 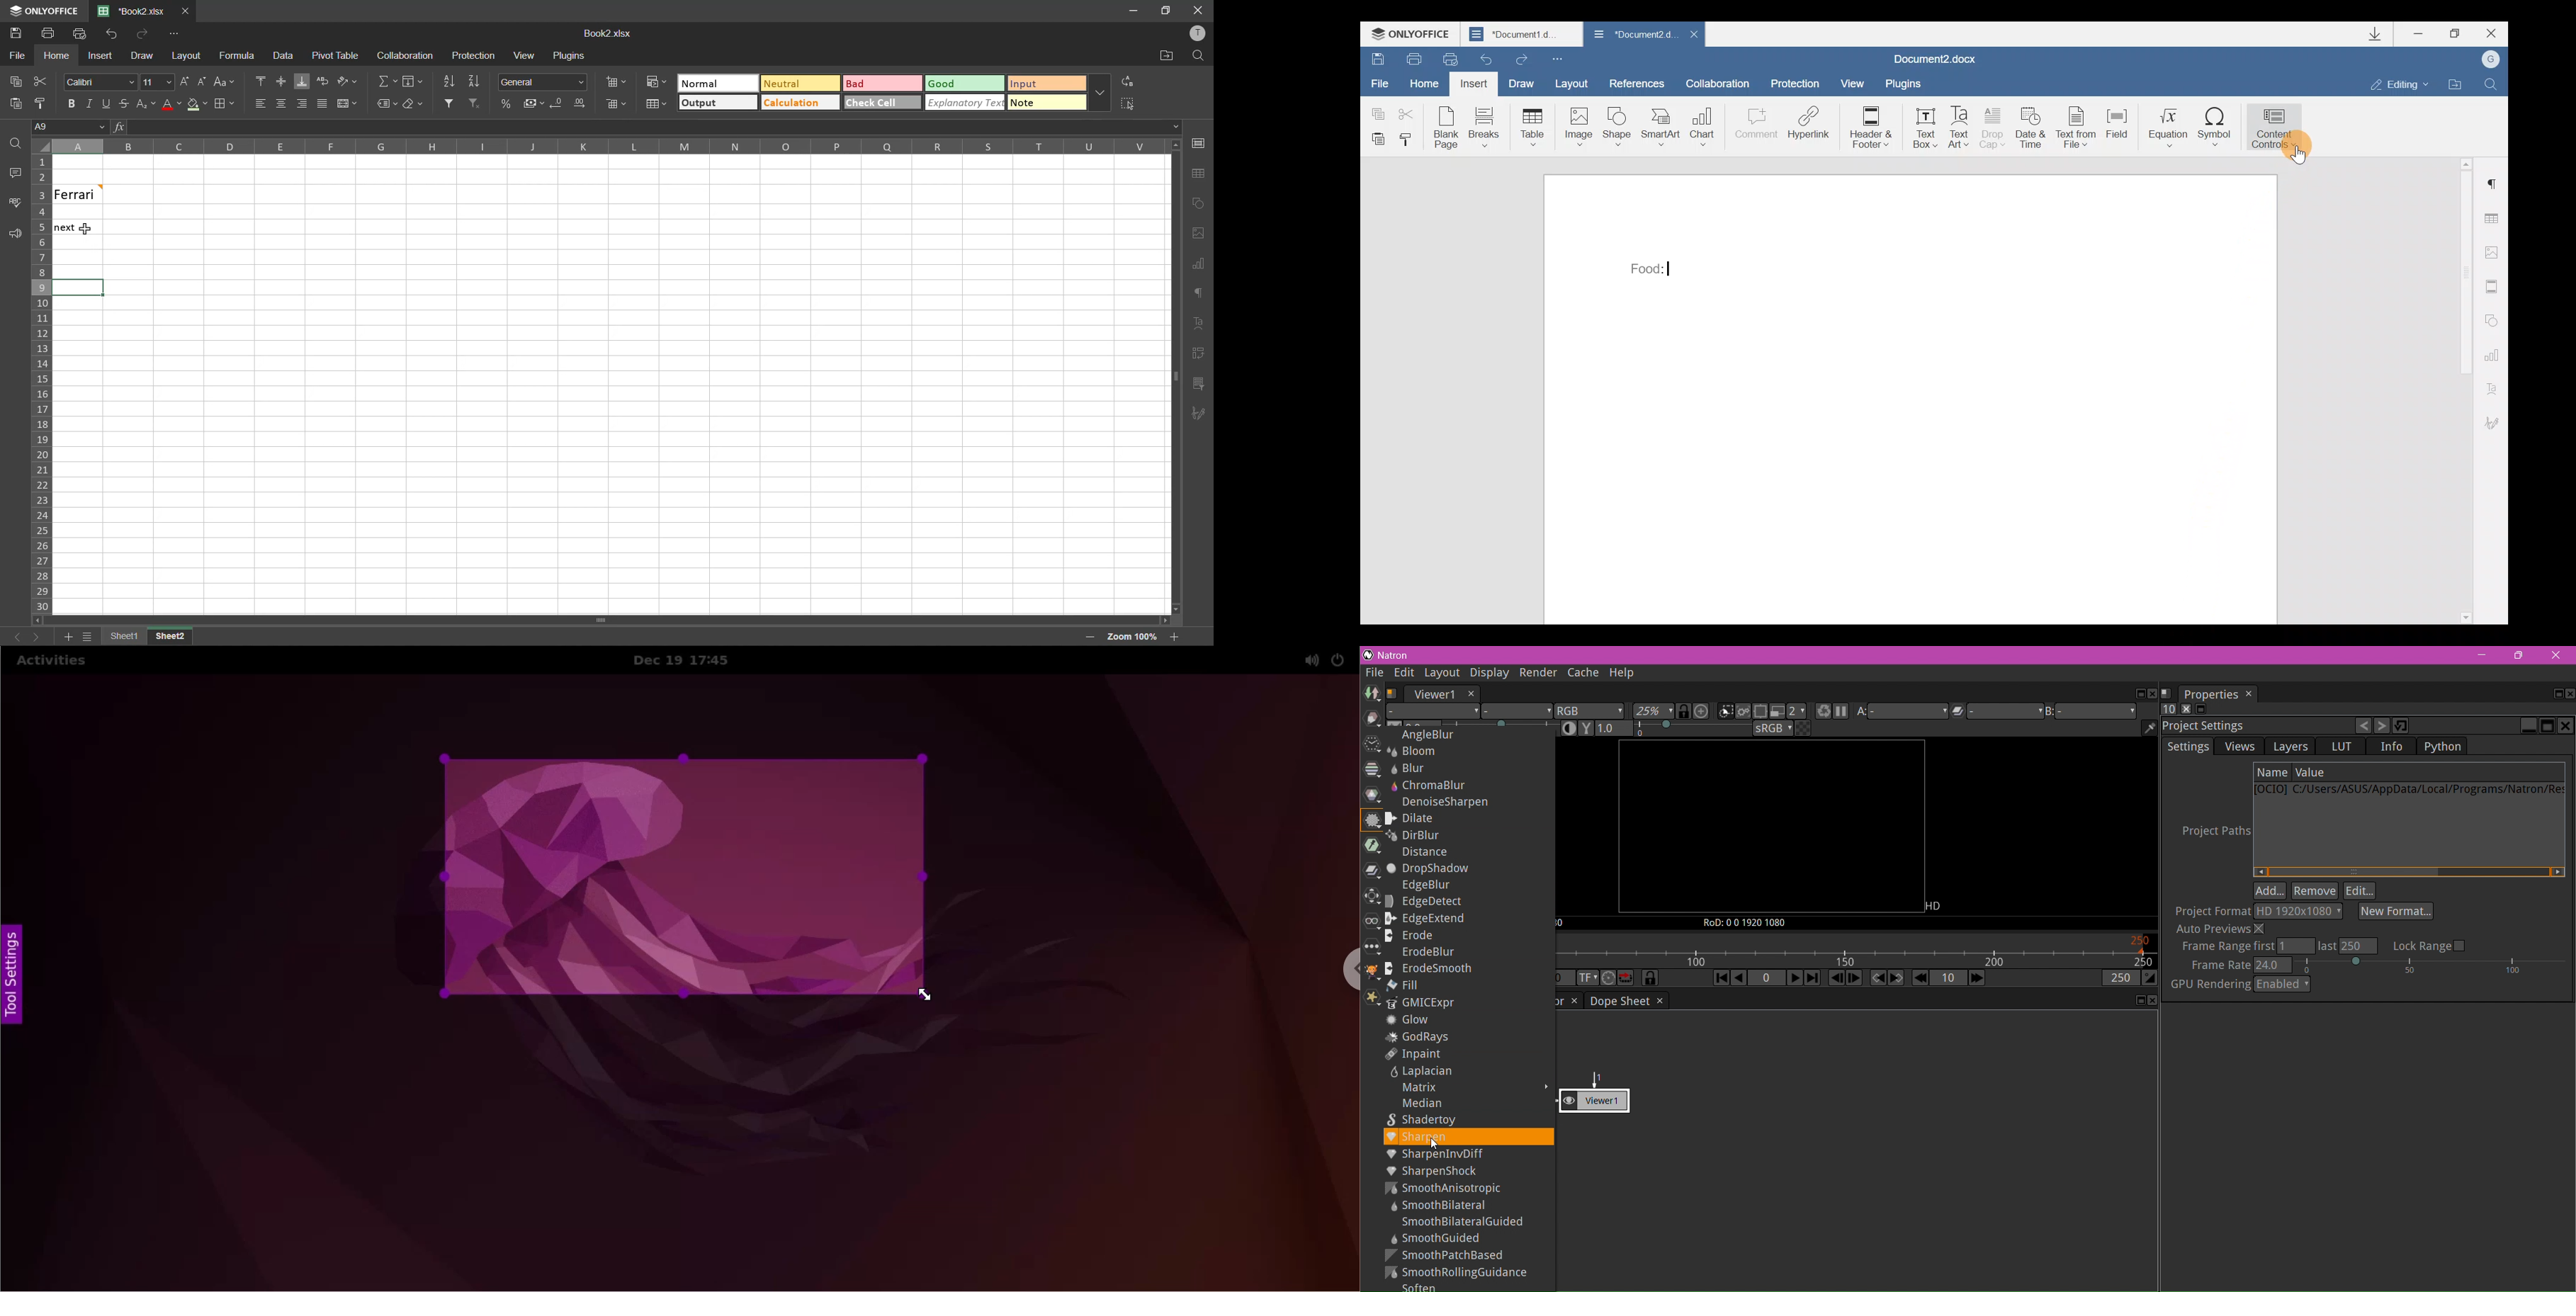 What do you see at coordinates (2167, 125) in the screenshot?
I see `Equation` at bounding box center [2167, 125].